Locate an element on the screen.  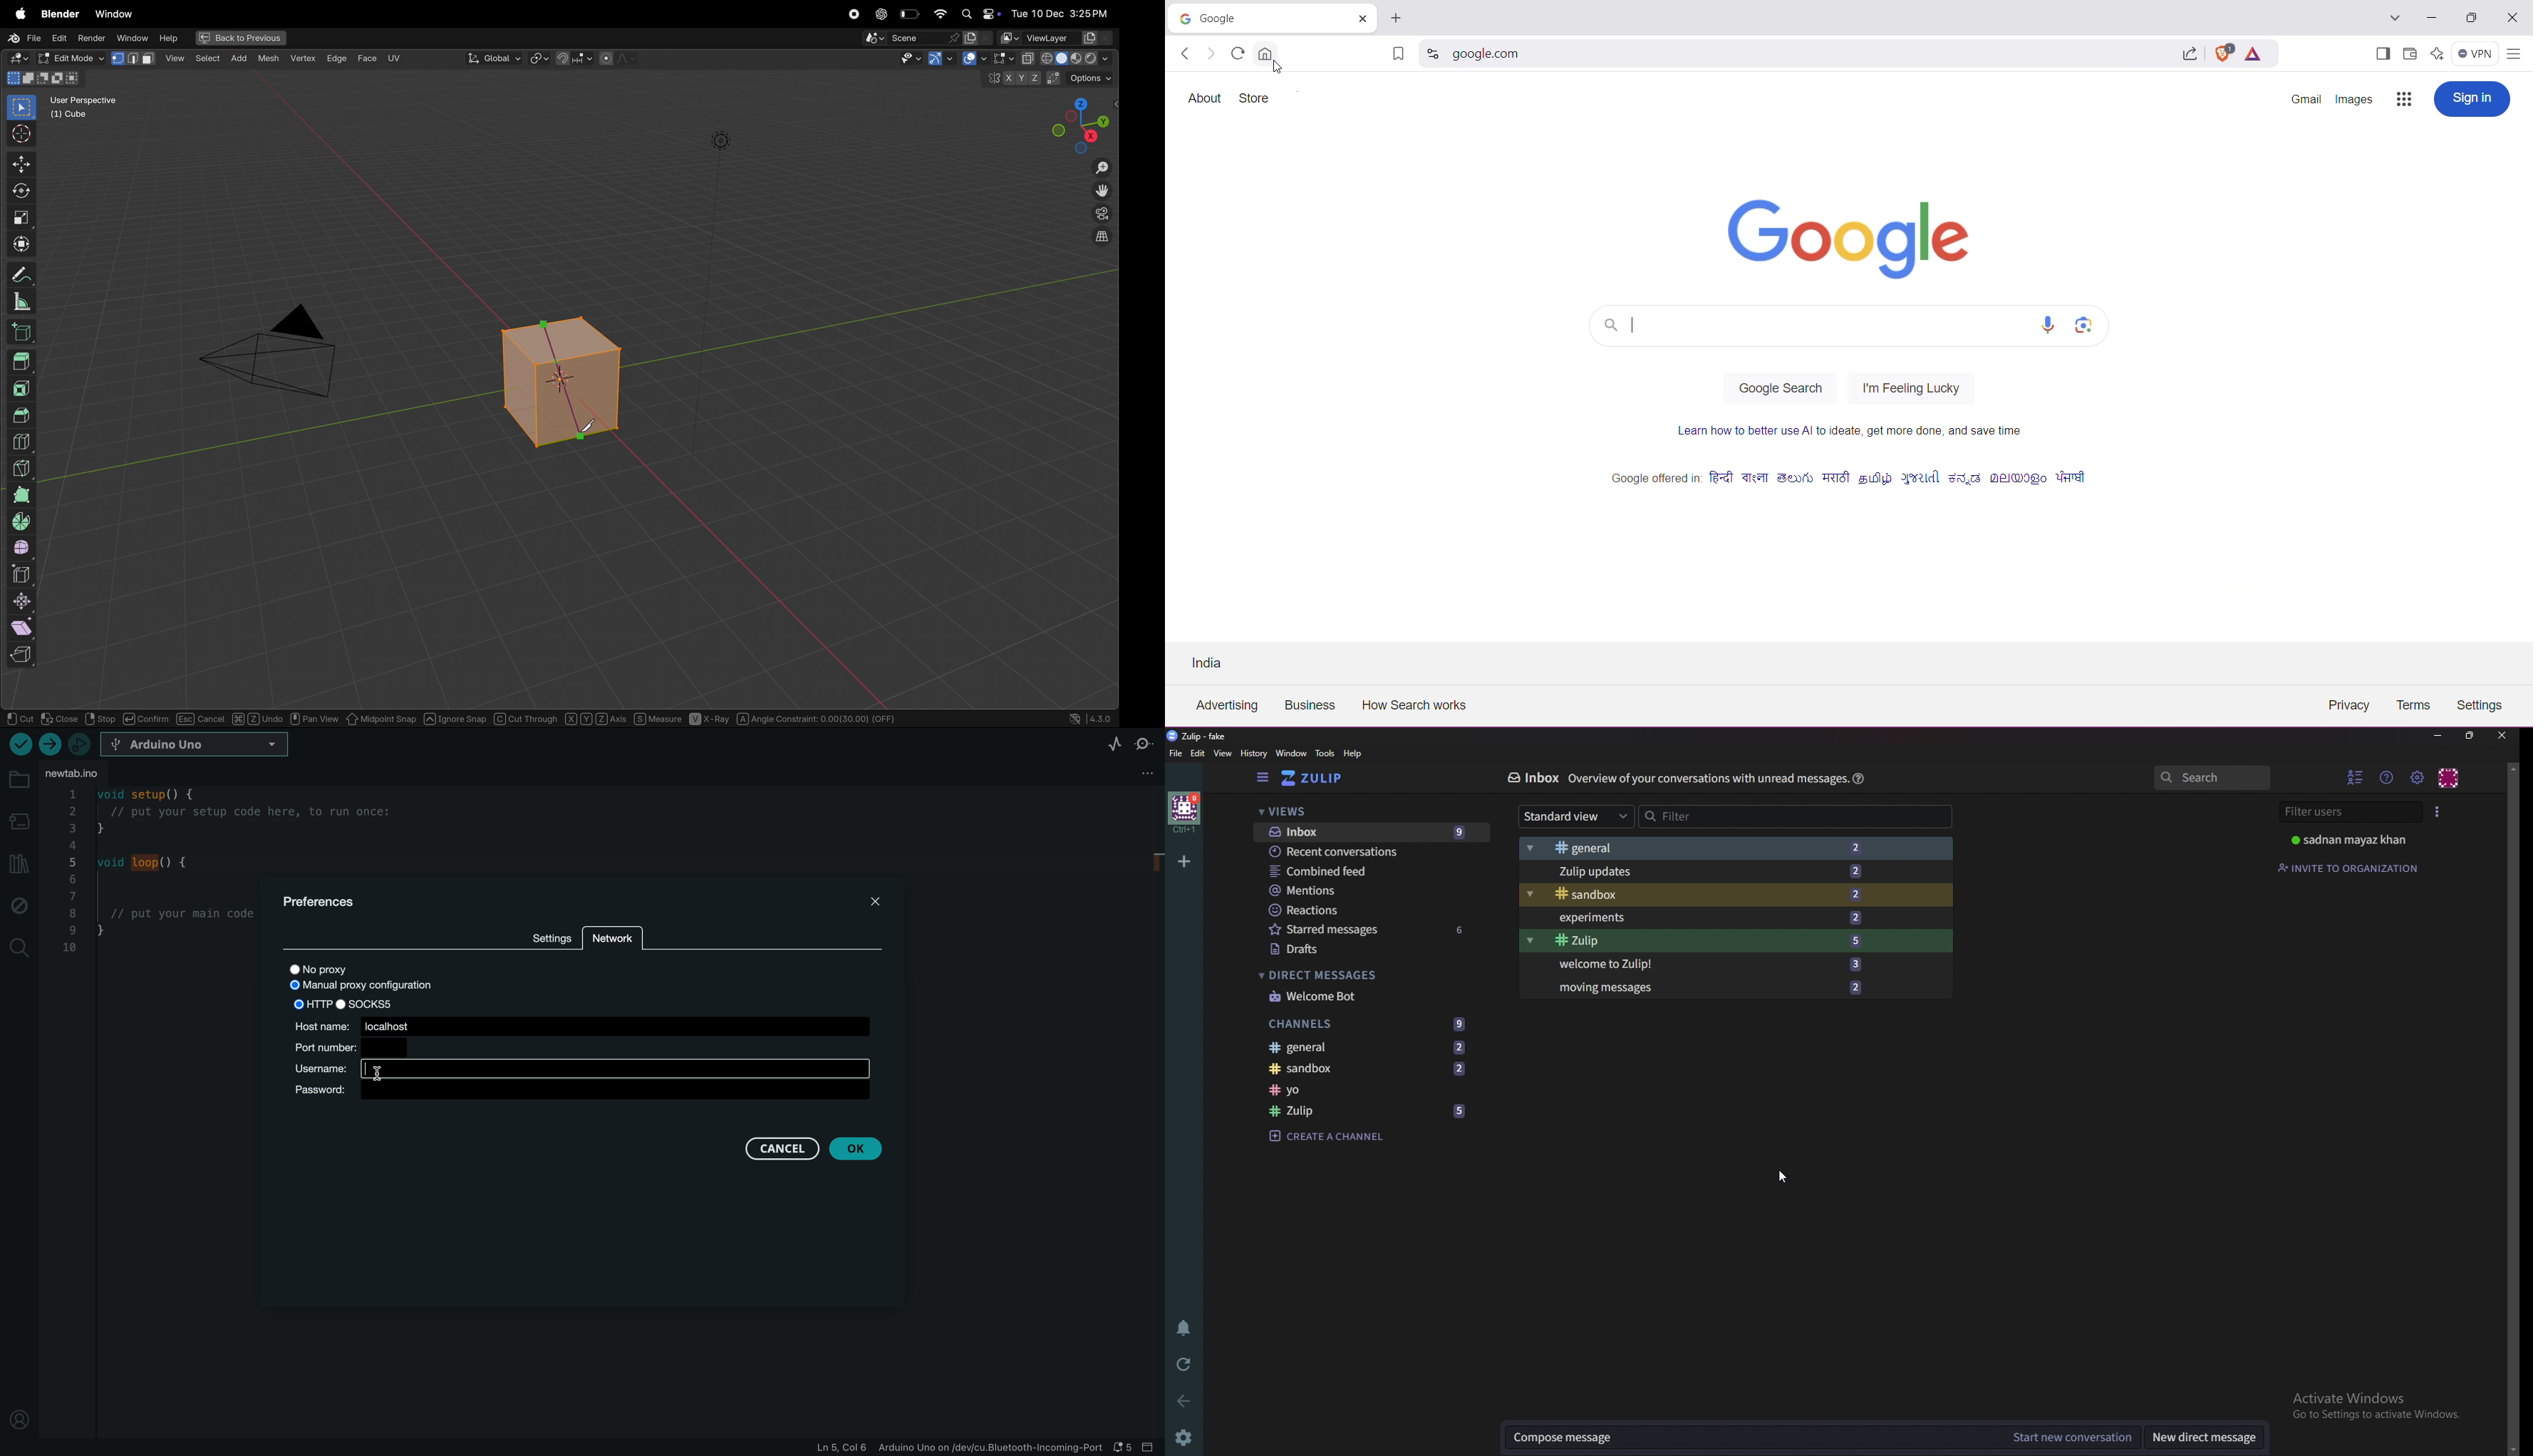
record is located at coordinates (855, 14).